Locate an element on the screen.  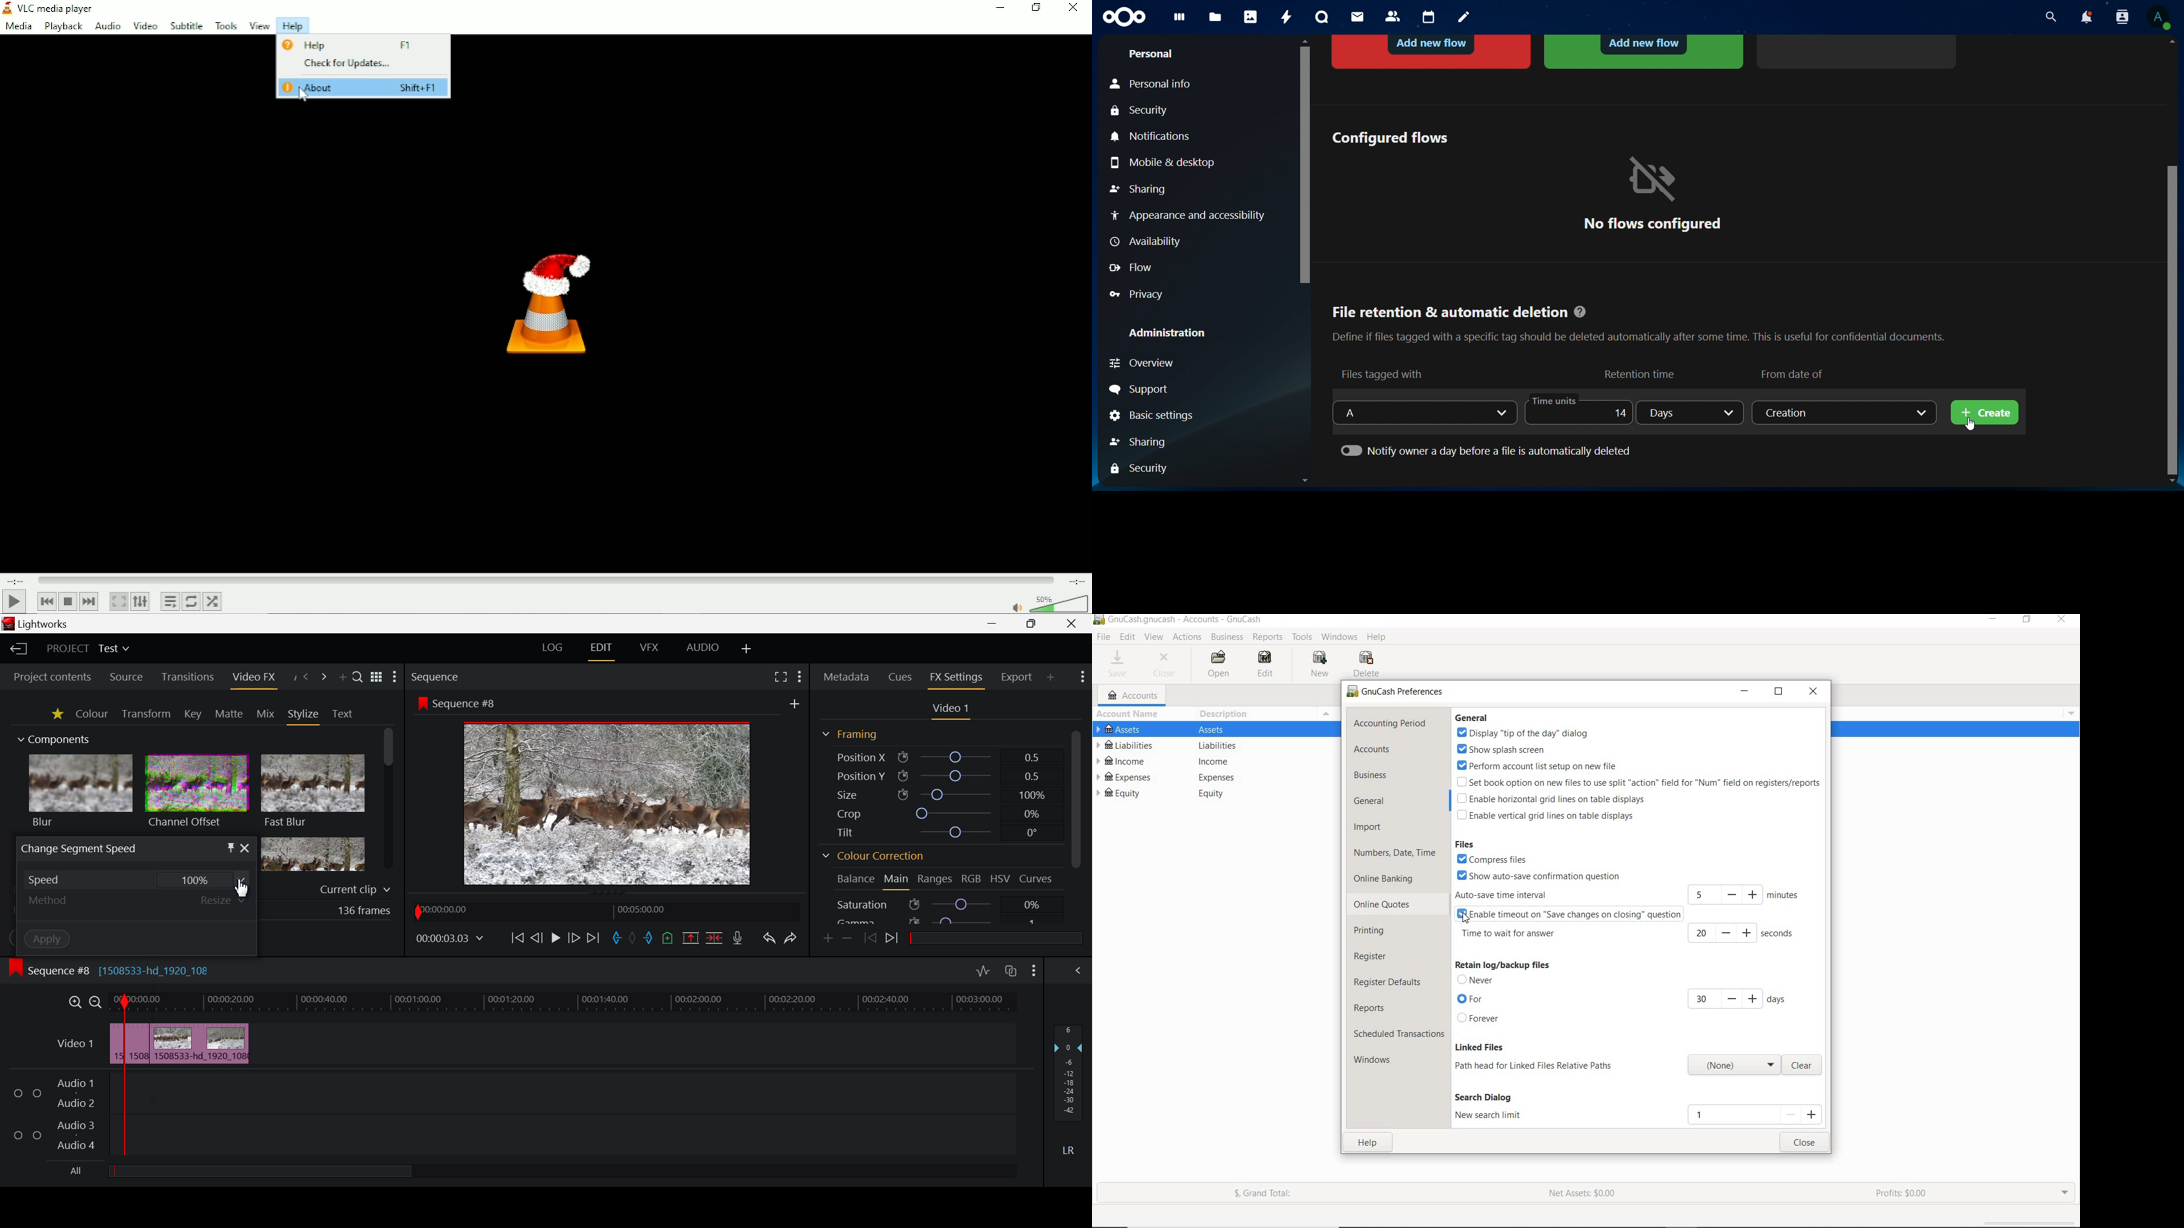
Inserted Clip is located at coordinates (195, 1043).